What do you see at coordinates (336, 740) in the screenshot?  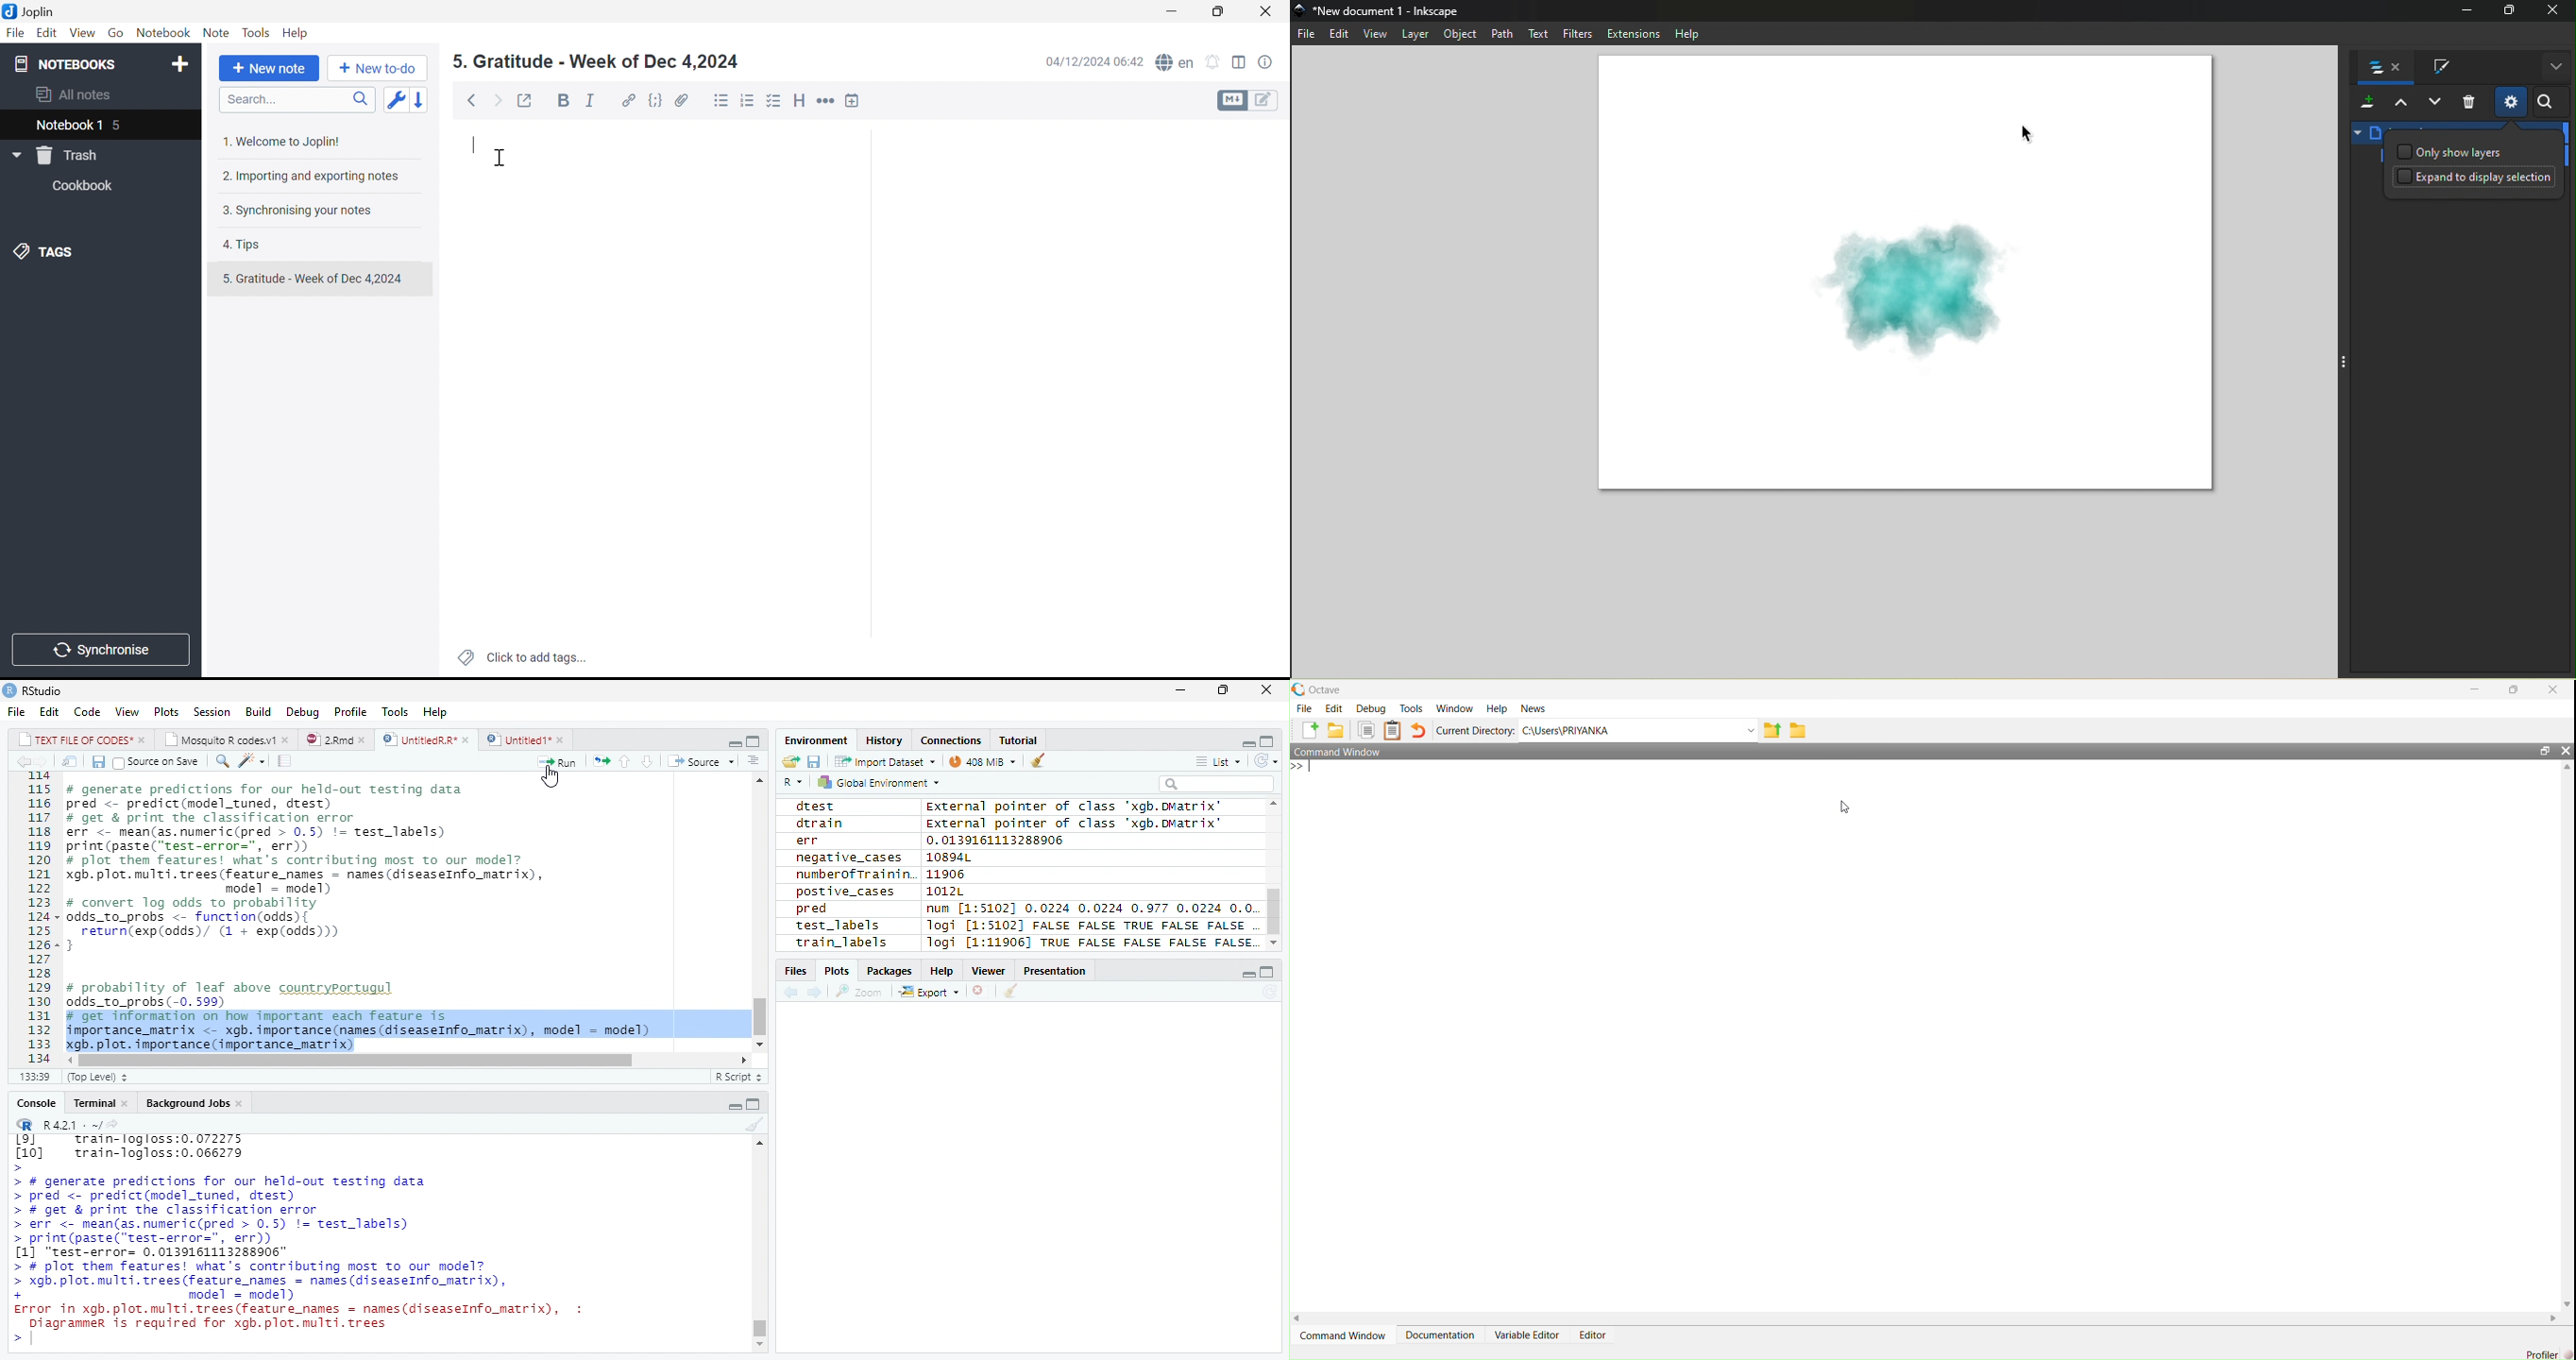 I see `2.Rmd` at bounding box center [336, 740].